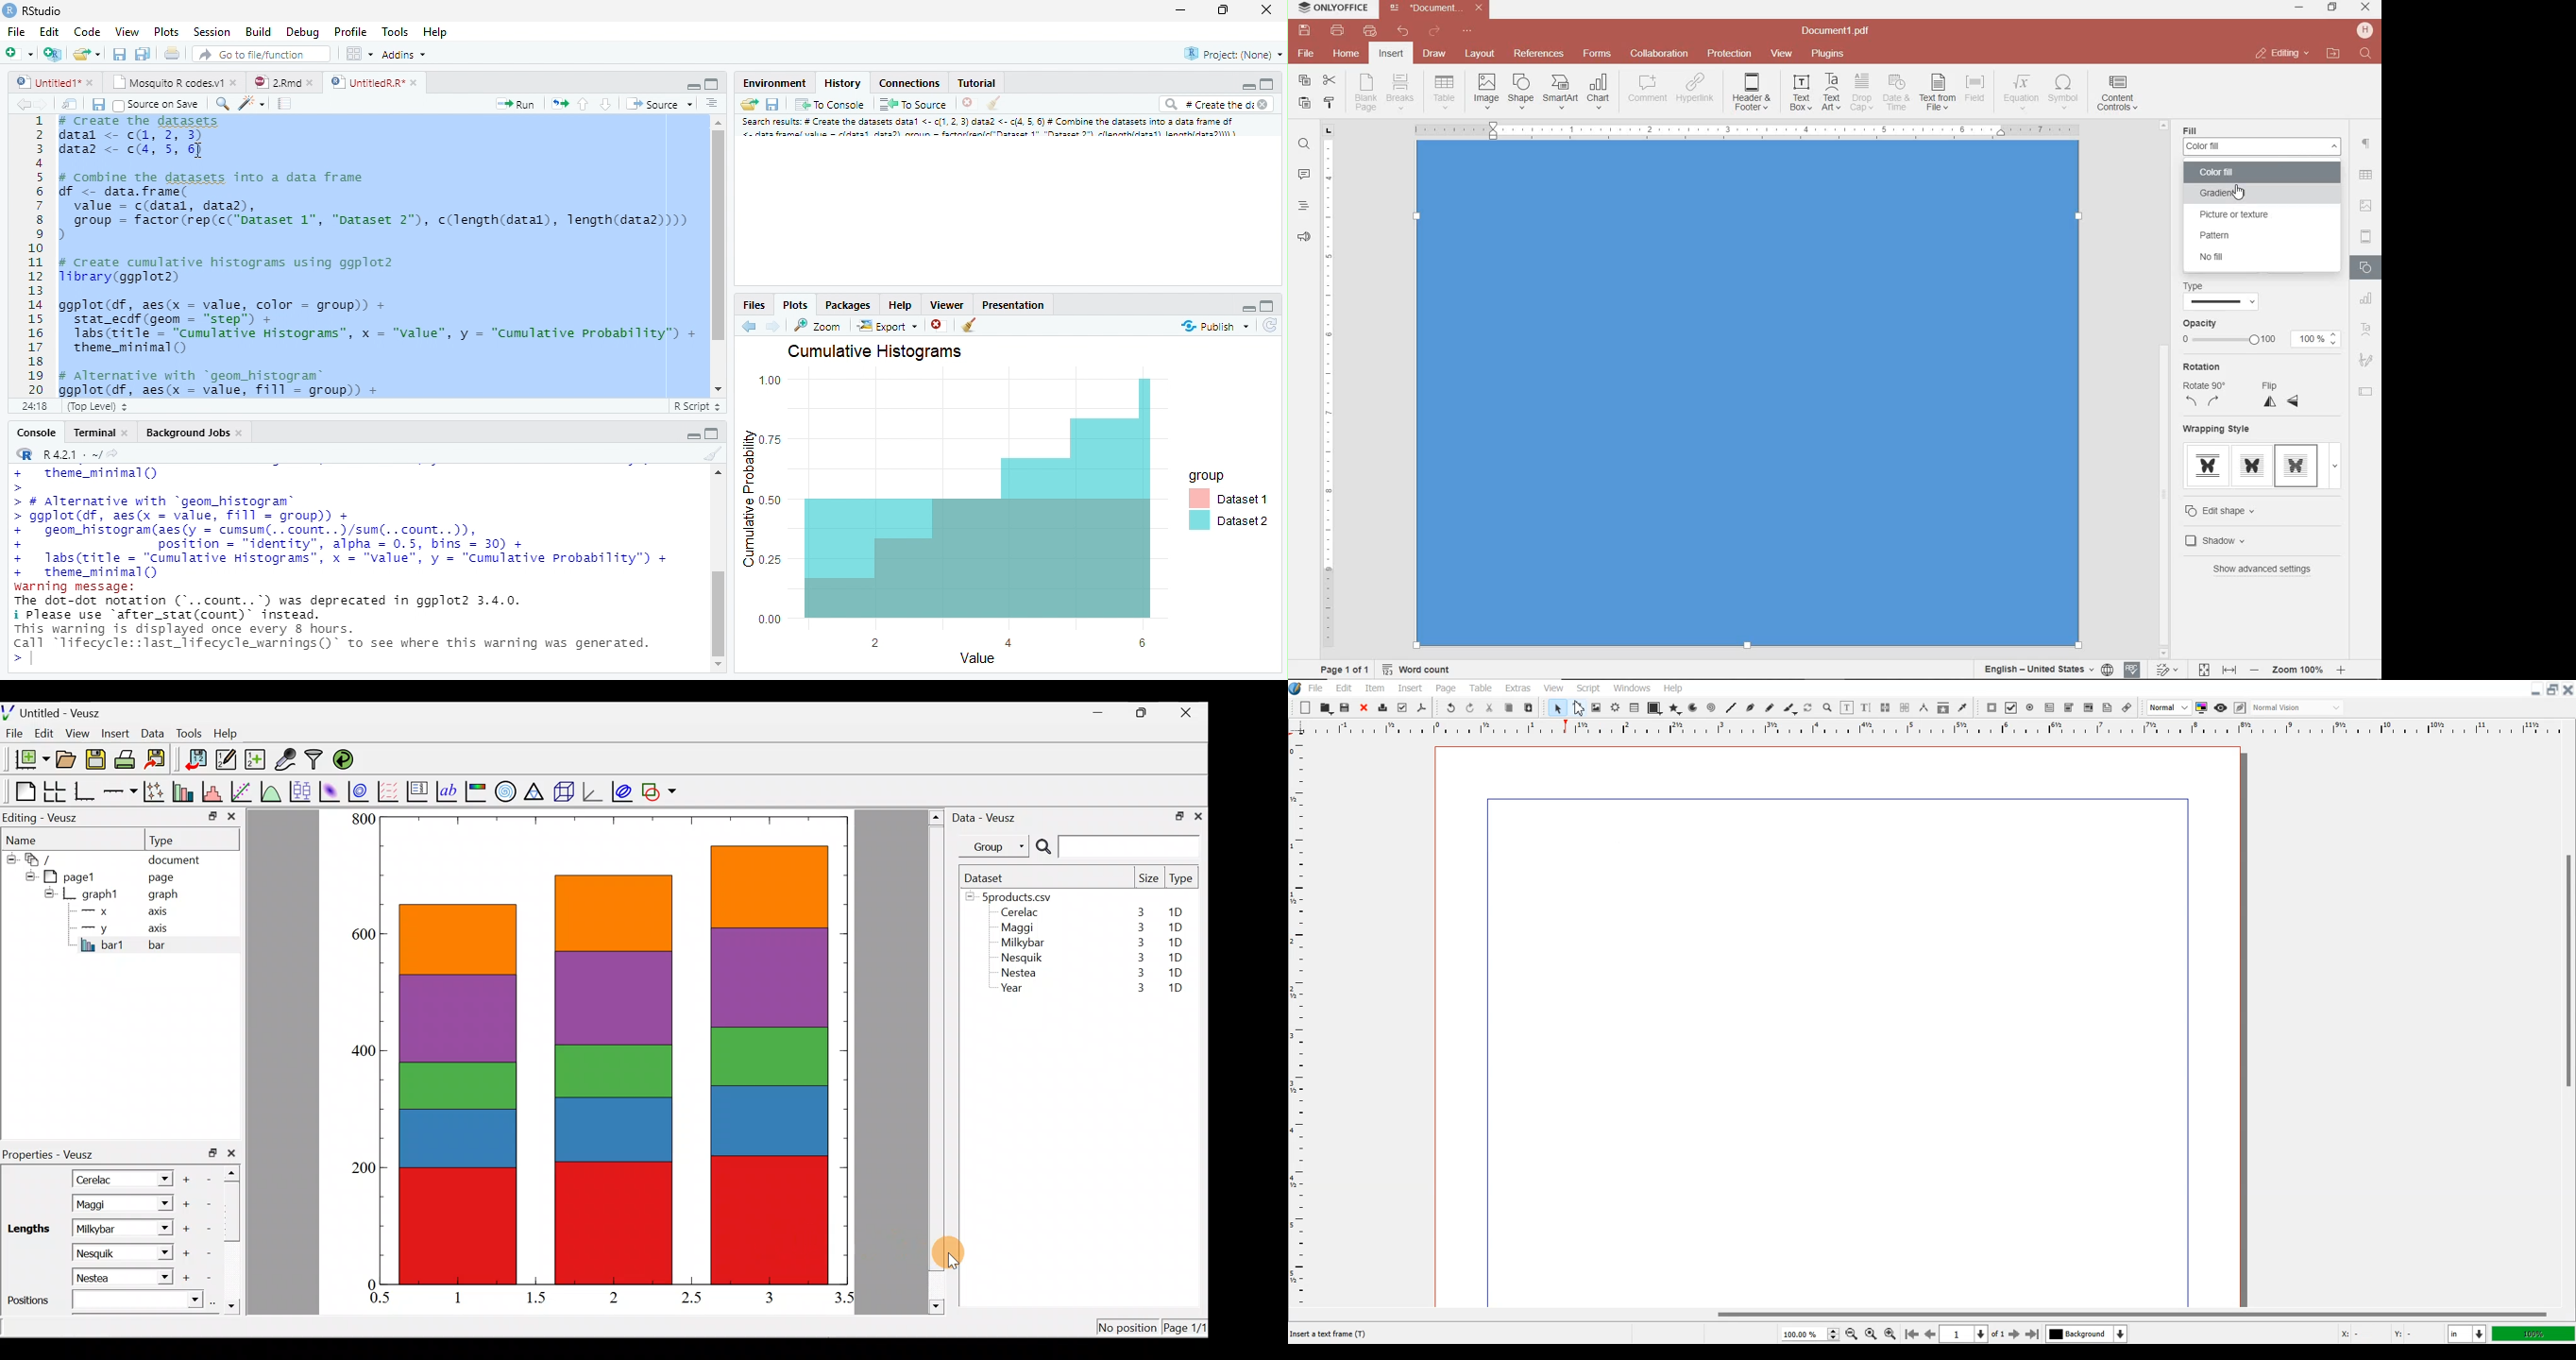 This screenshot has height=1372, width=2576. I want to click on Clear console, so click(996, 105).